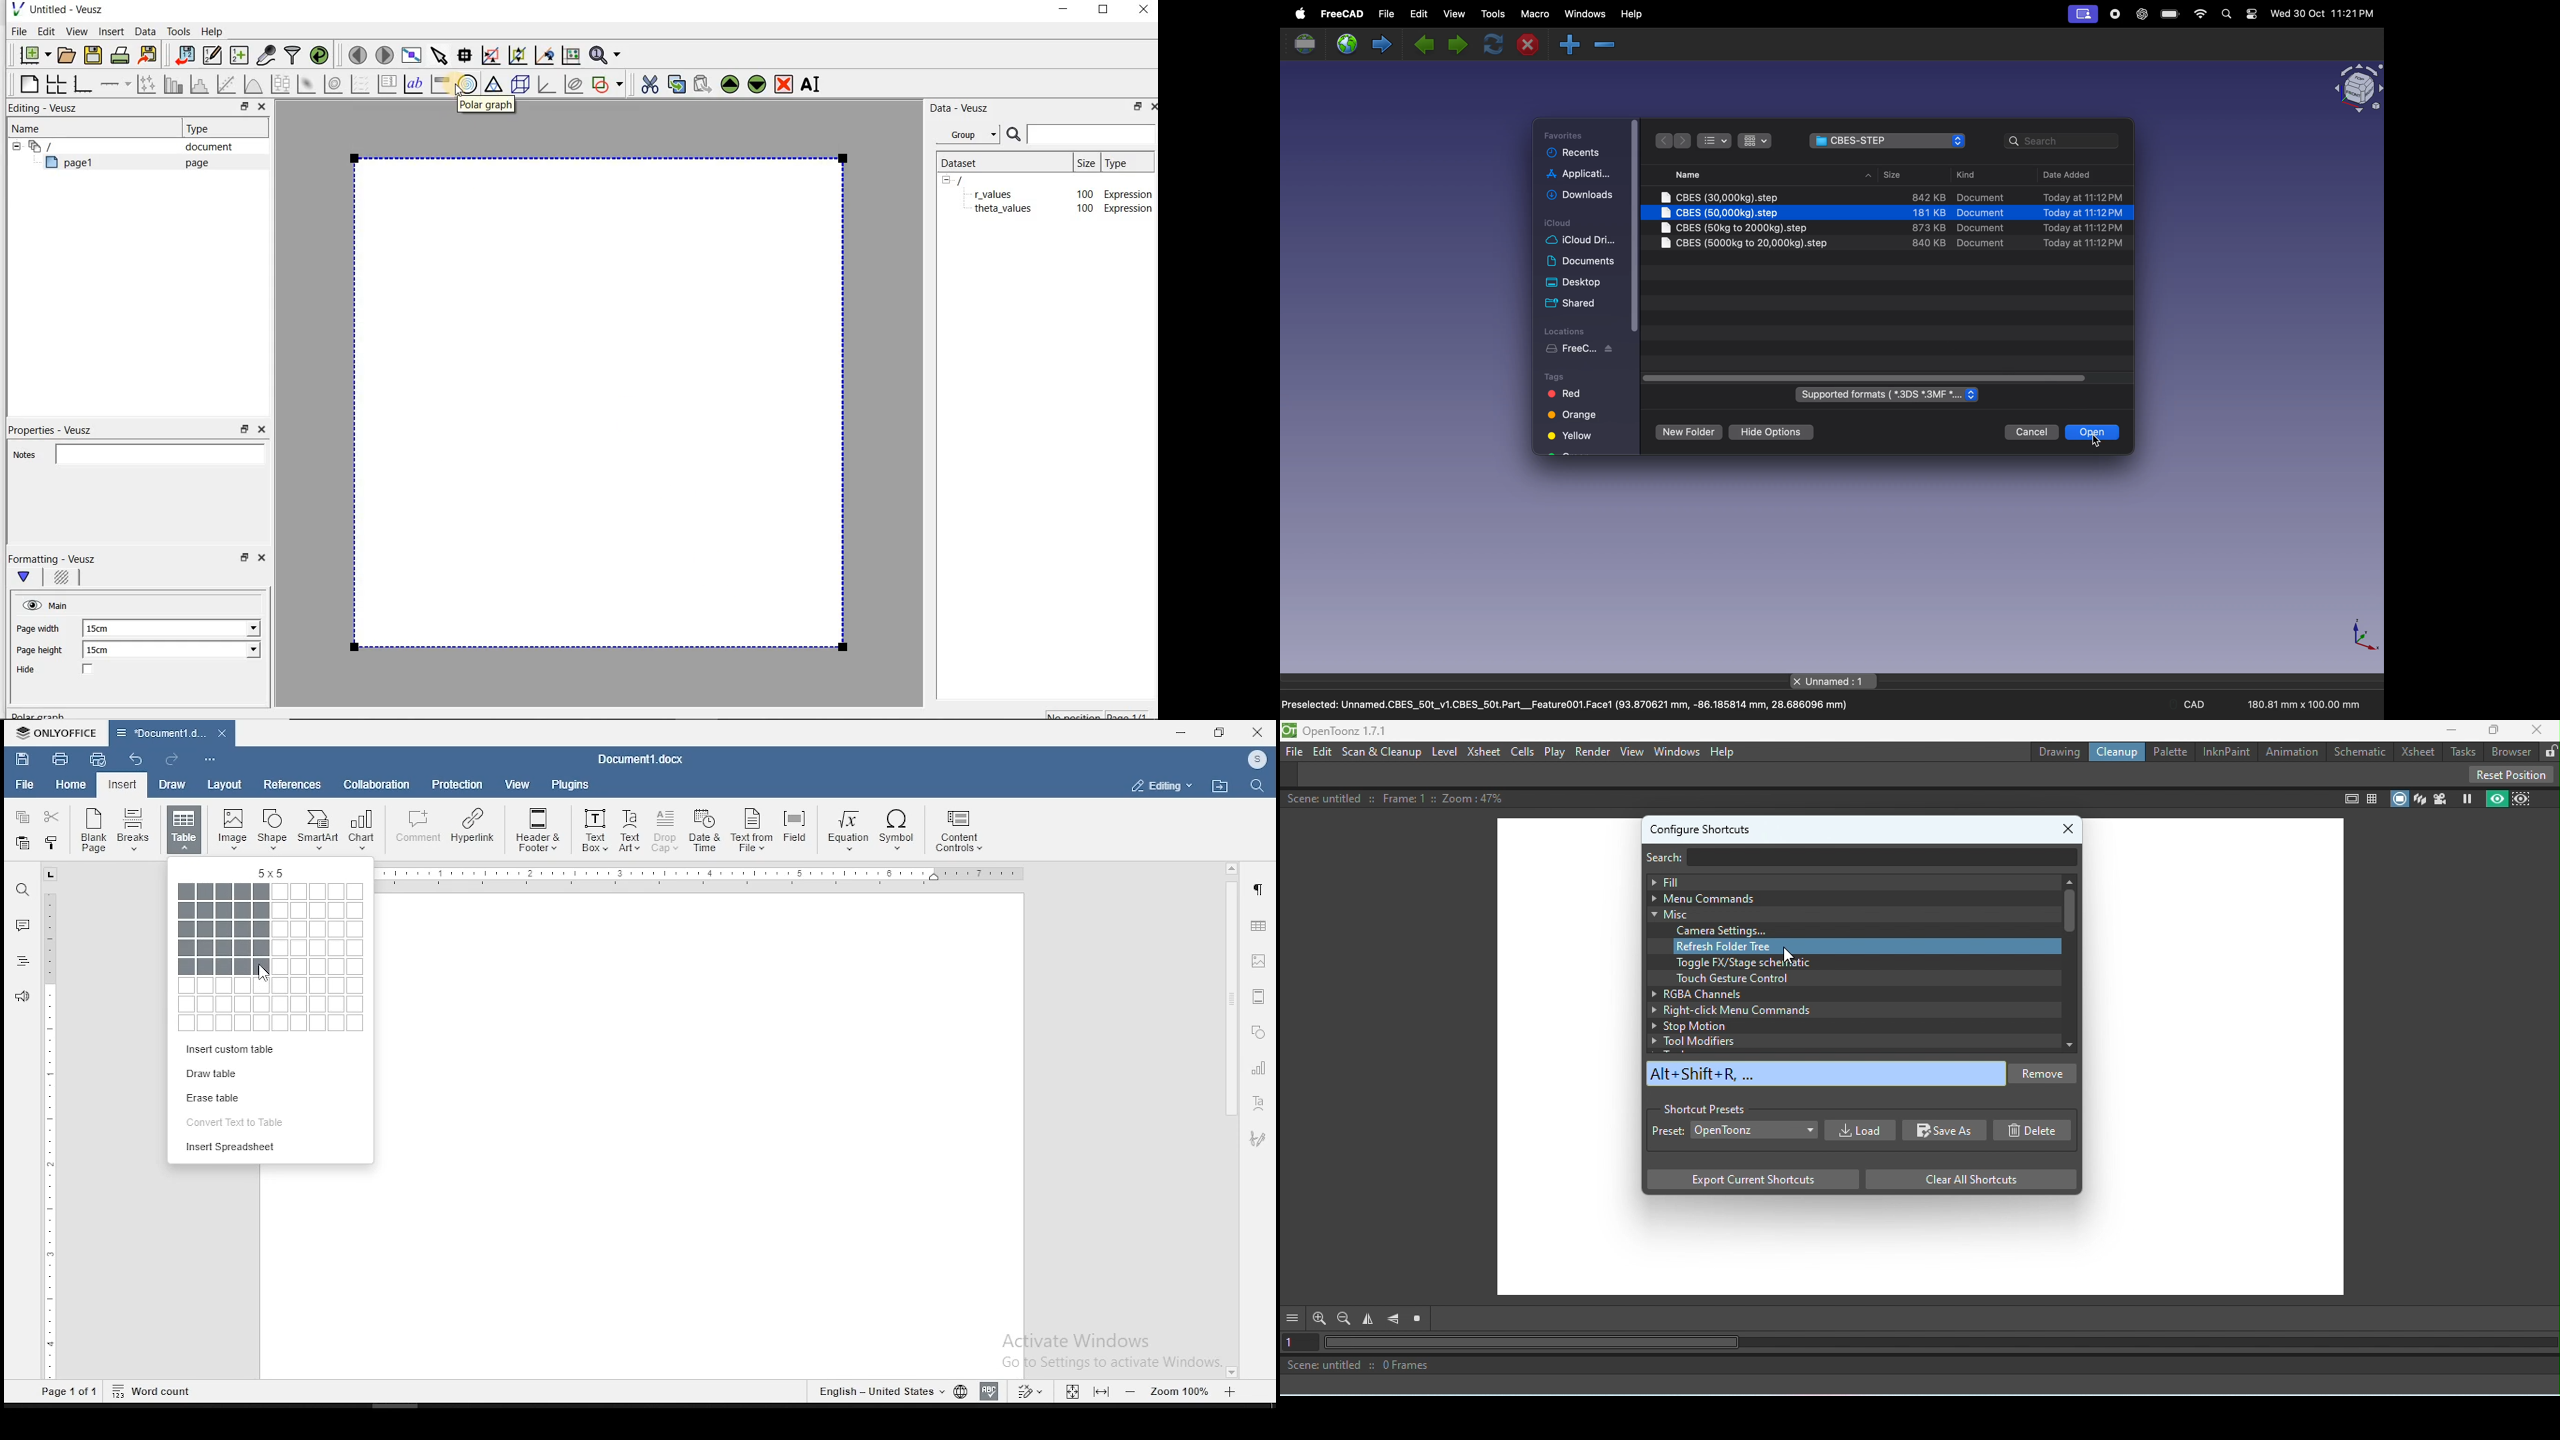 The image size is (2576, 1456). Describe the element at coordinates (27, 82) in the screenshot. I see `blank page` at that location.